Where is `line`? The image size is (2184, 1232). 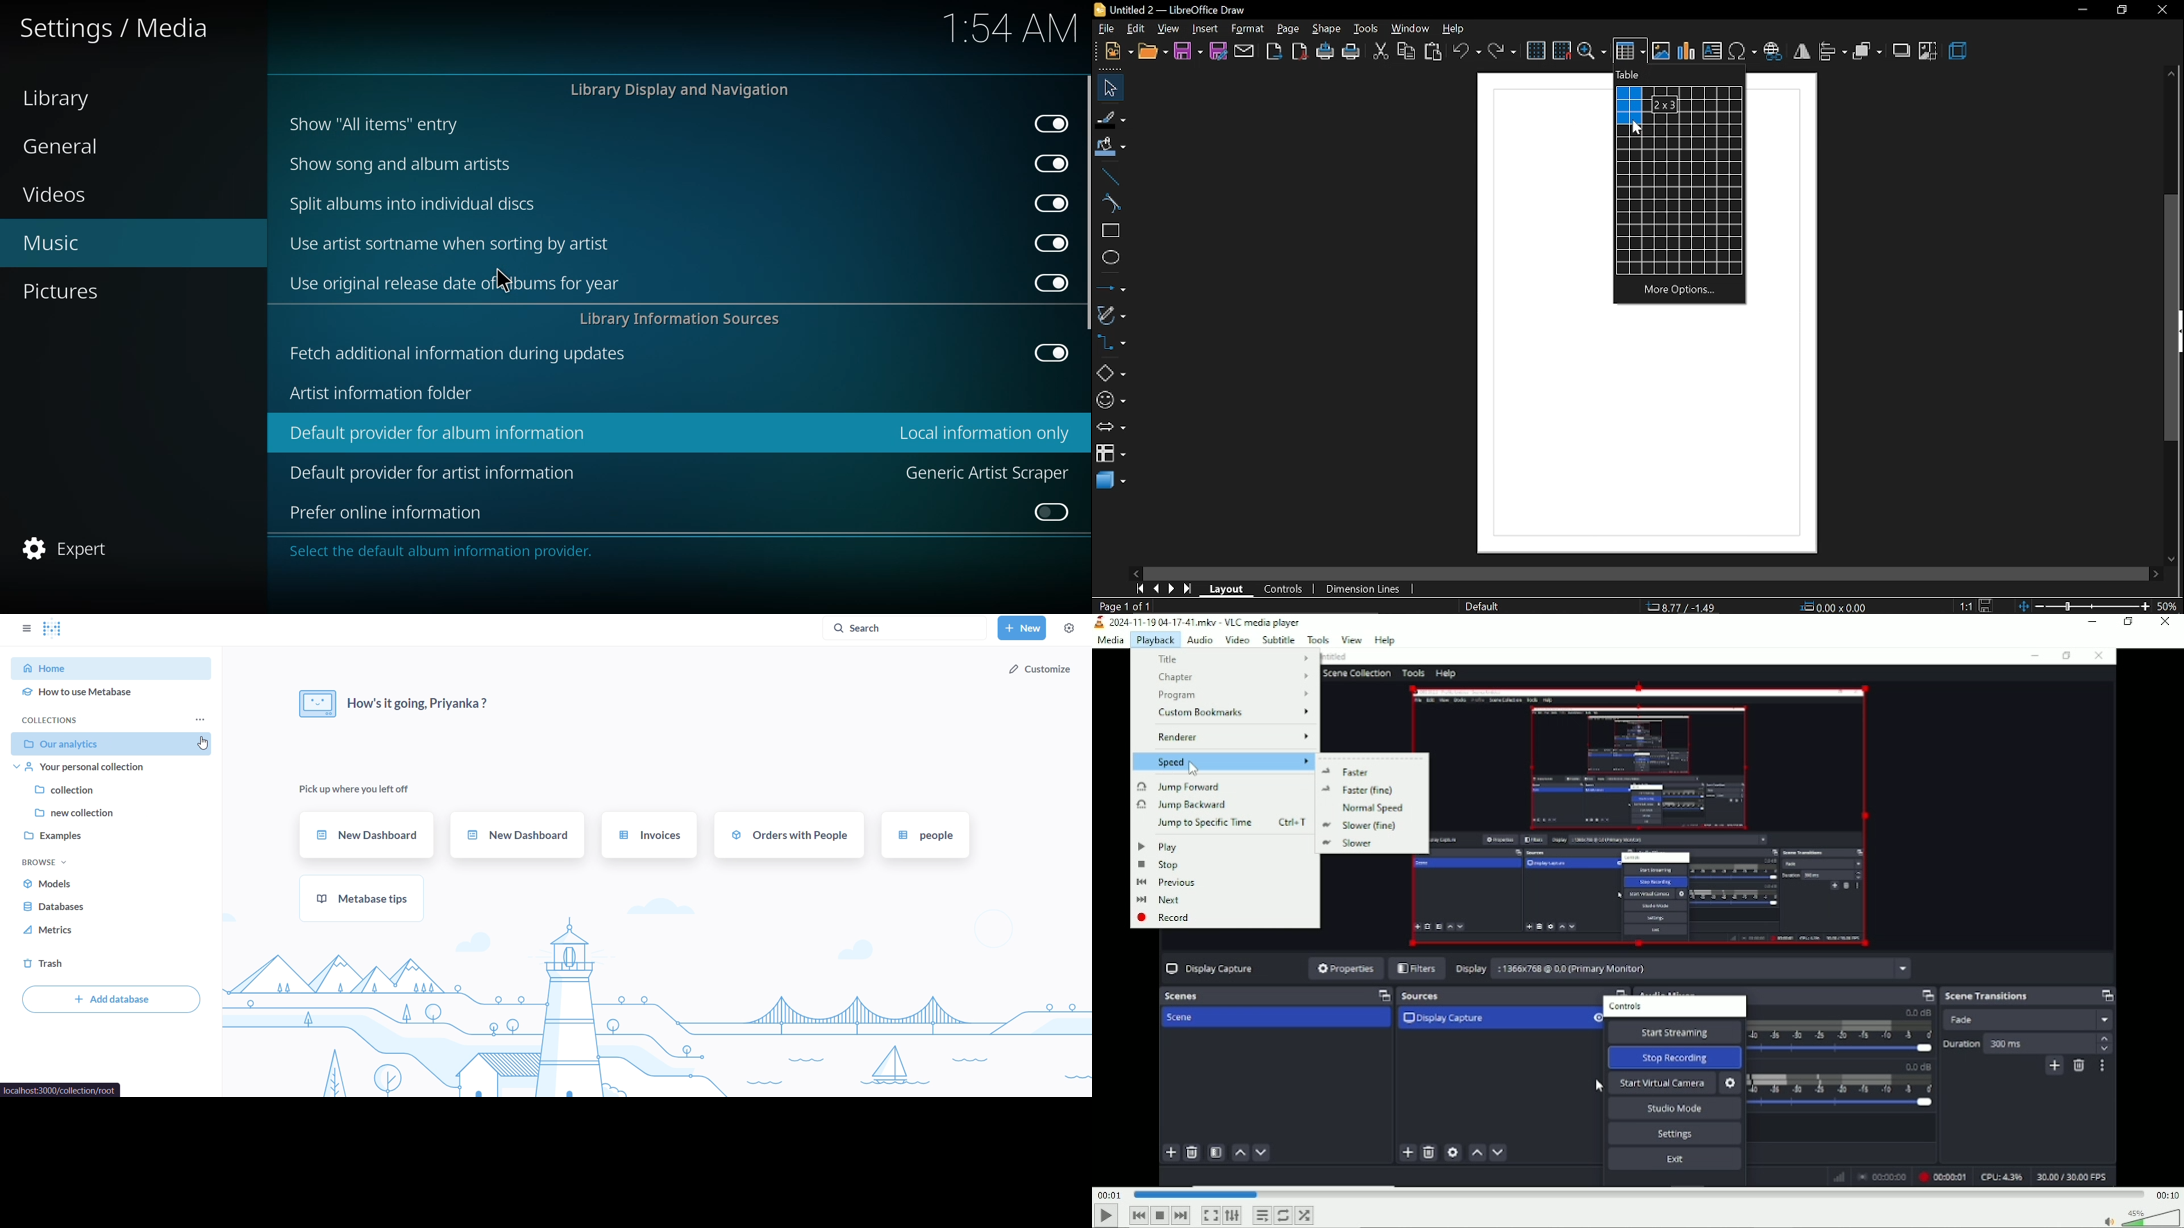 line is located at coordinates (1107, 178).